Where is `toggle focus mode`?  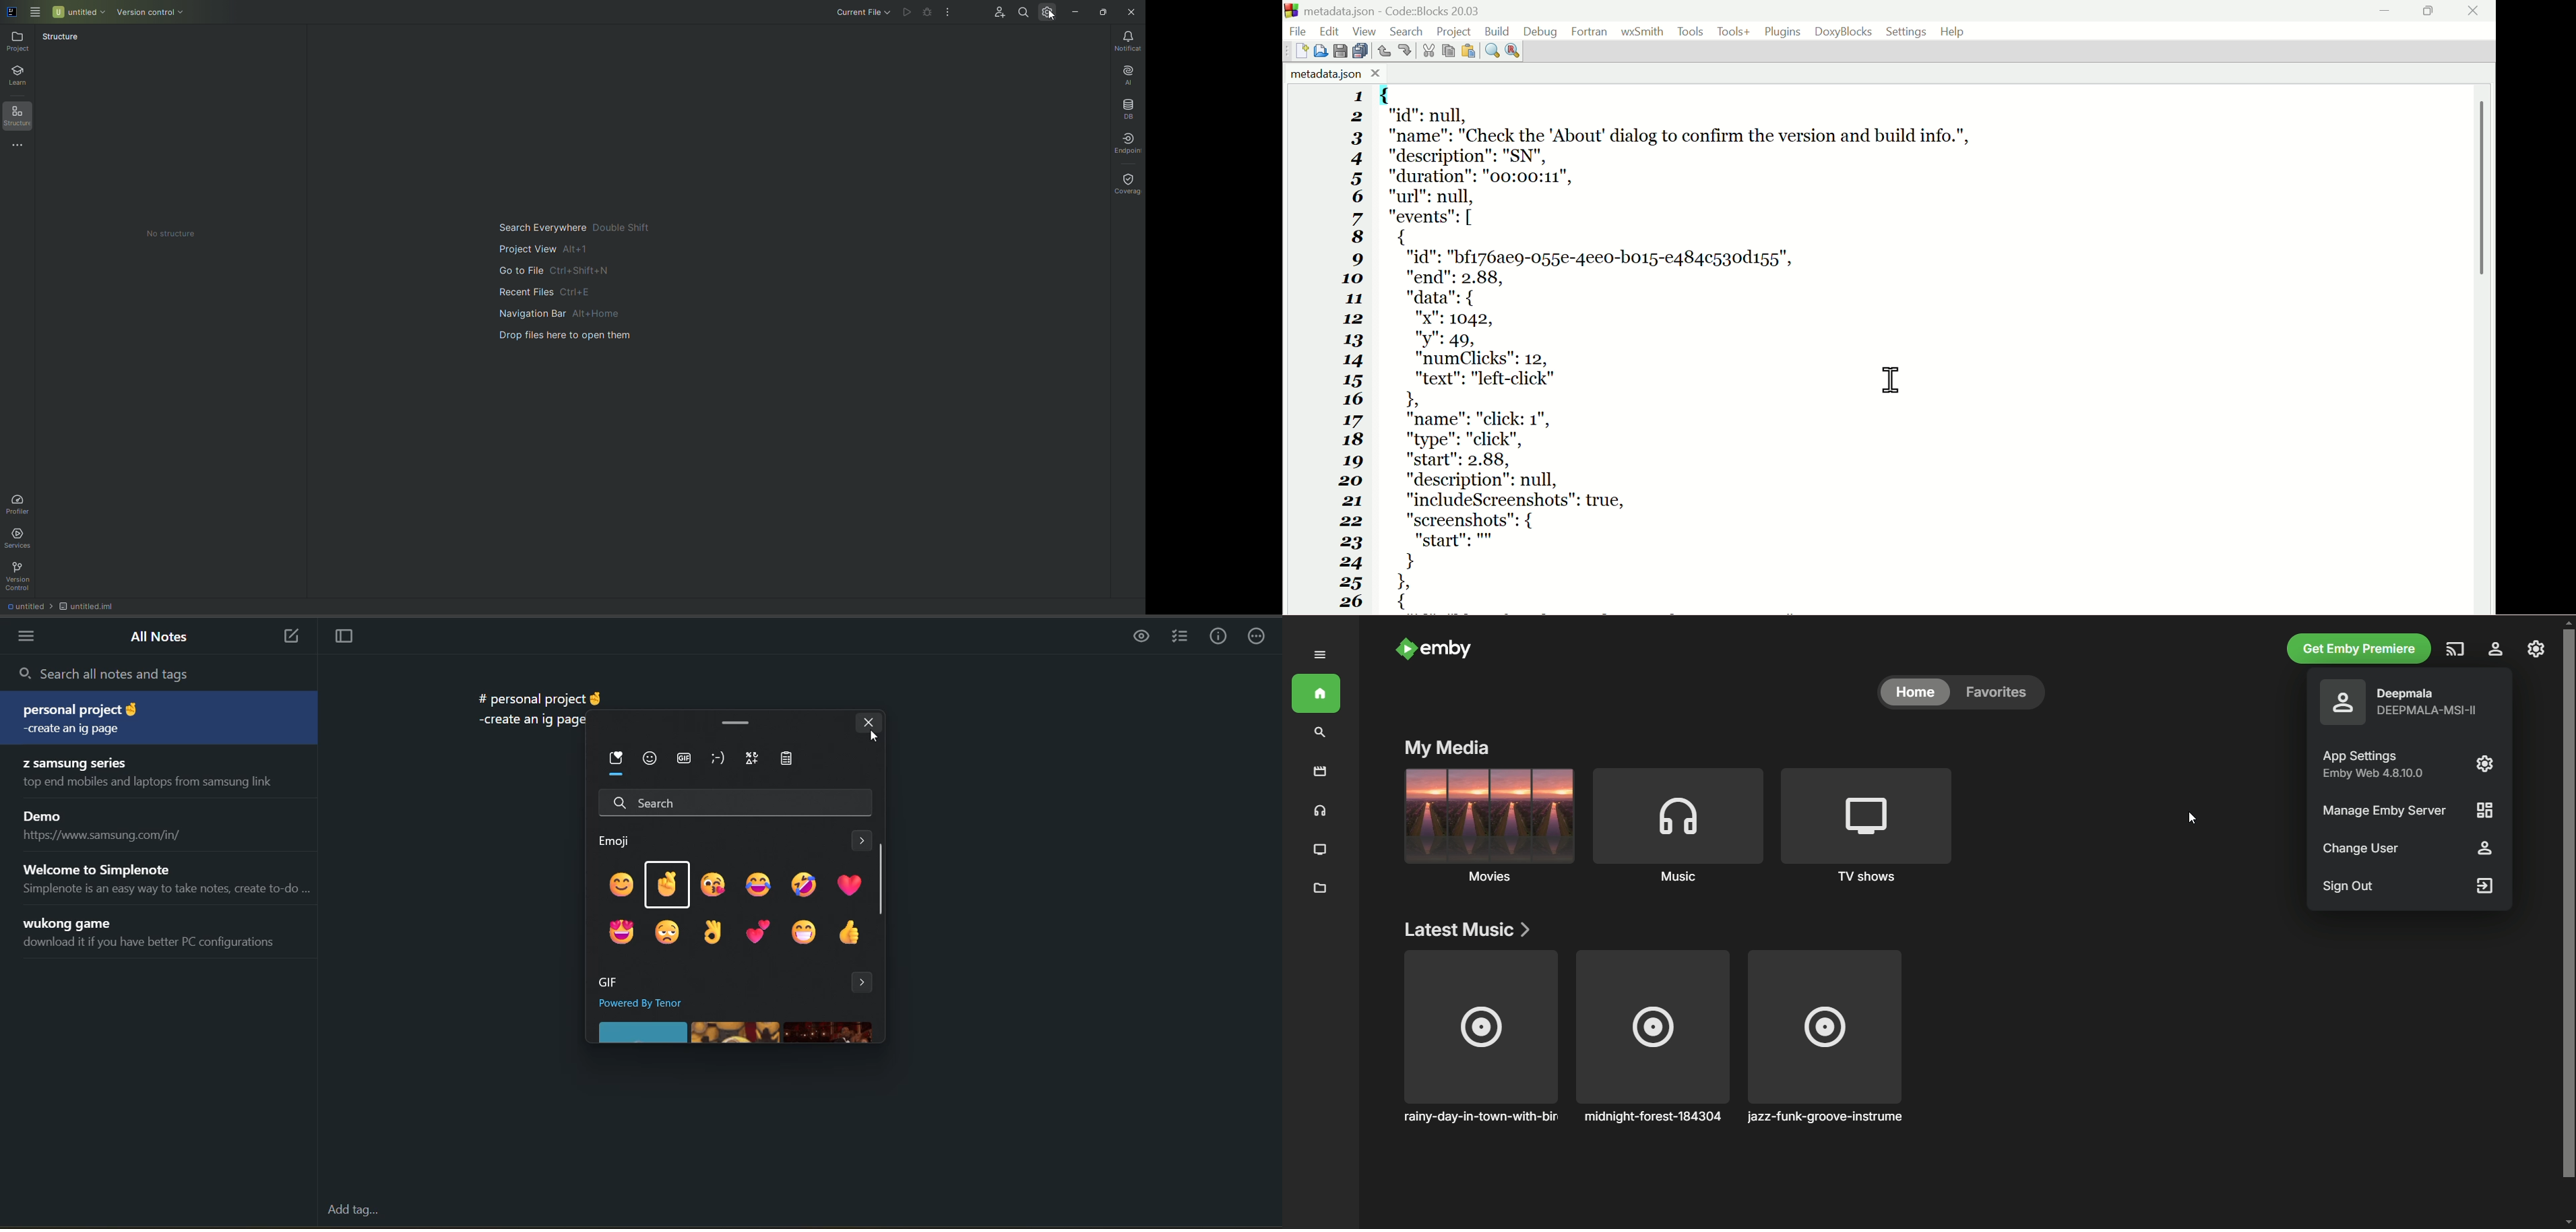
toggle focus mode is located at coordinates (345, 639).